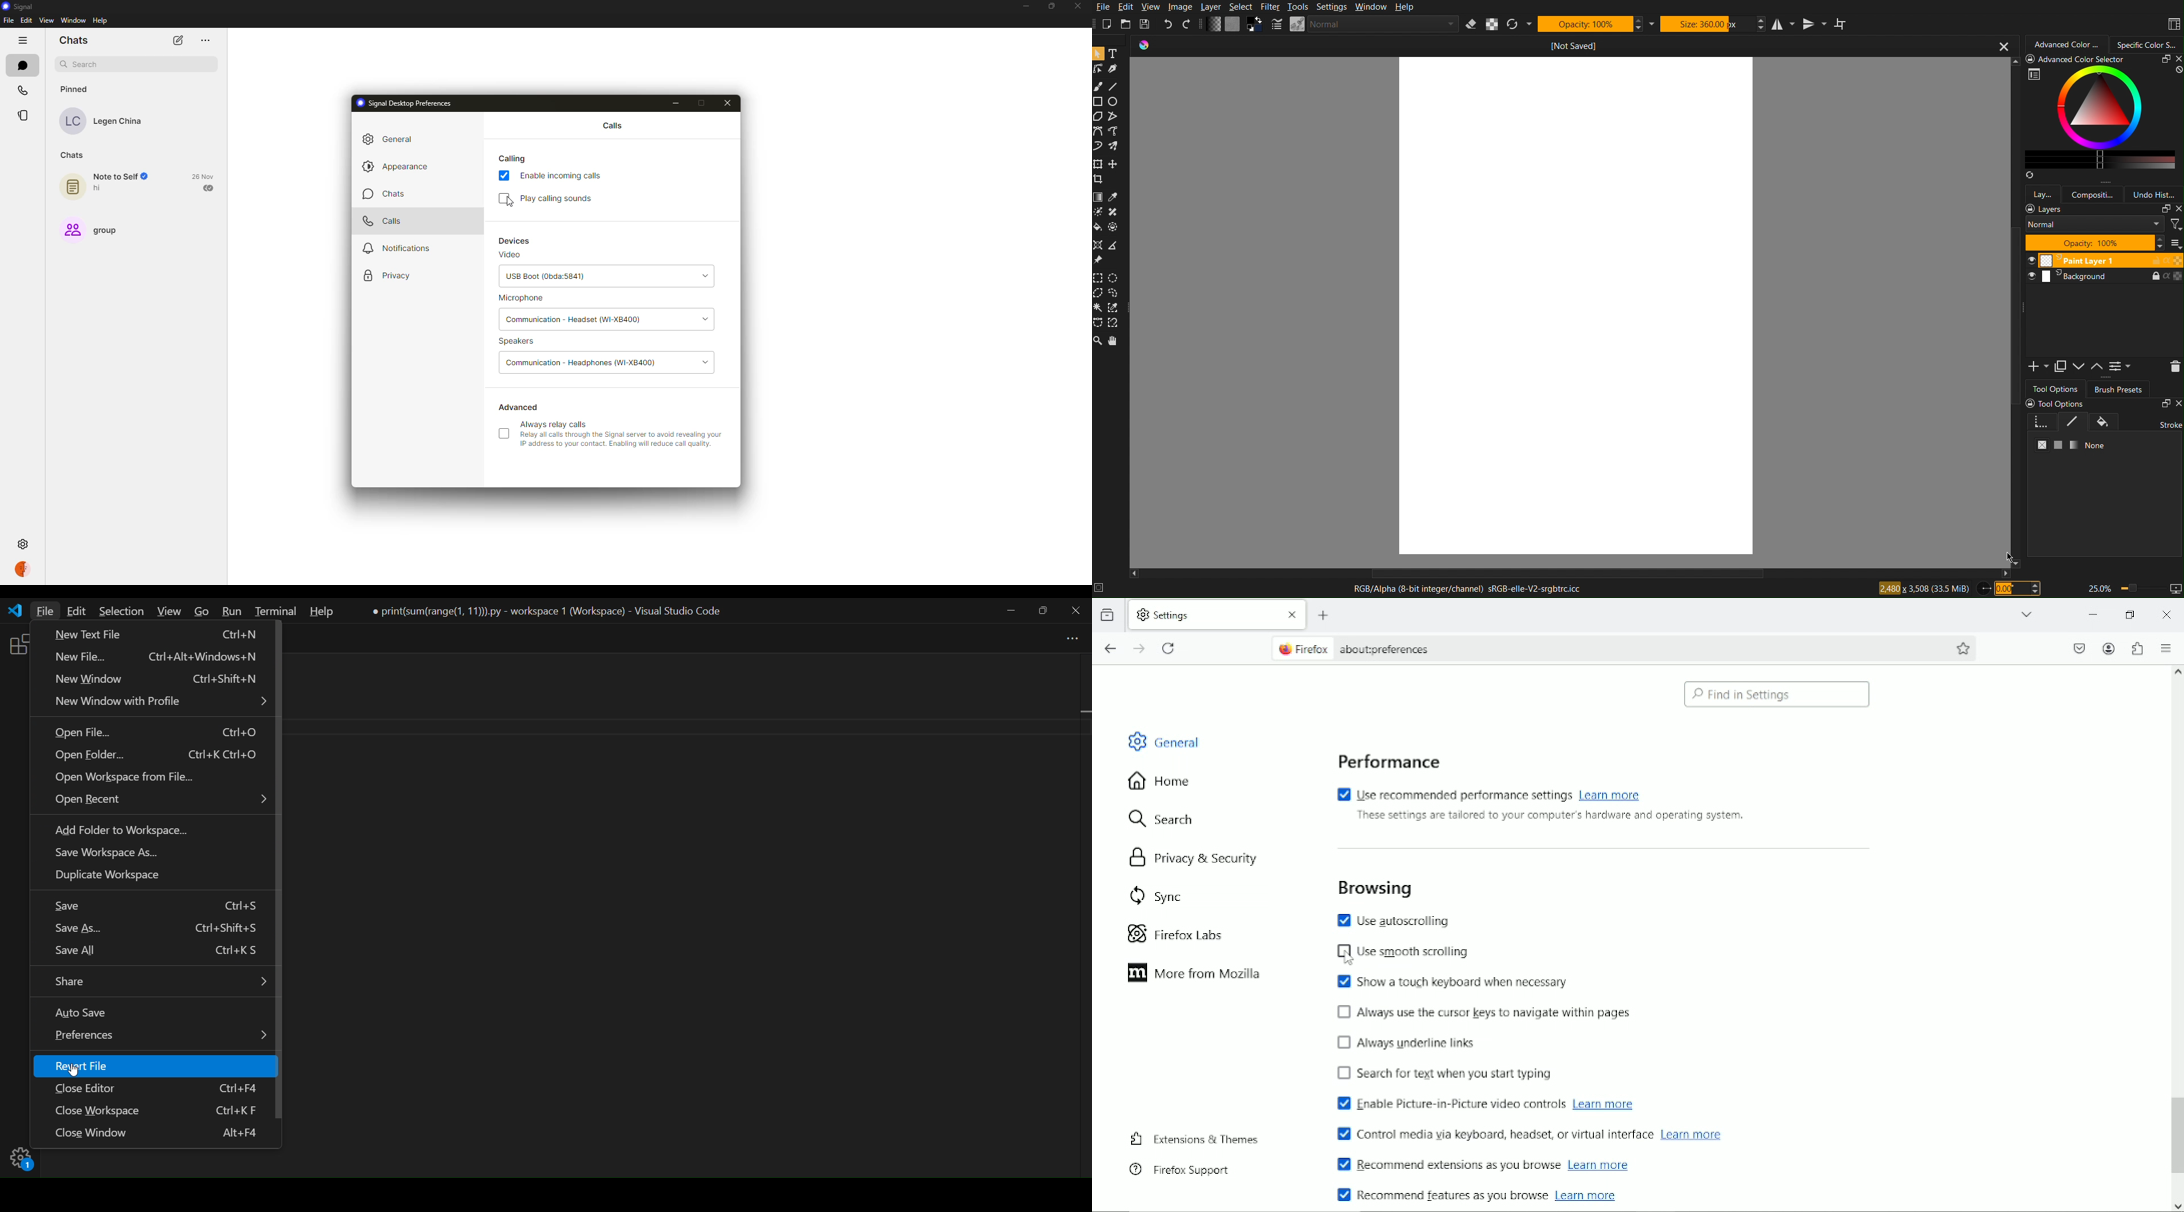  I want to click on Legen China, so click(118, 122).